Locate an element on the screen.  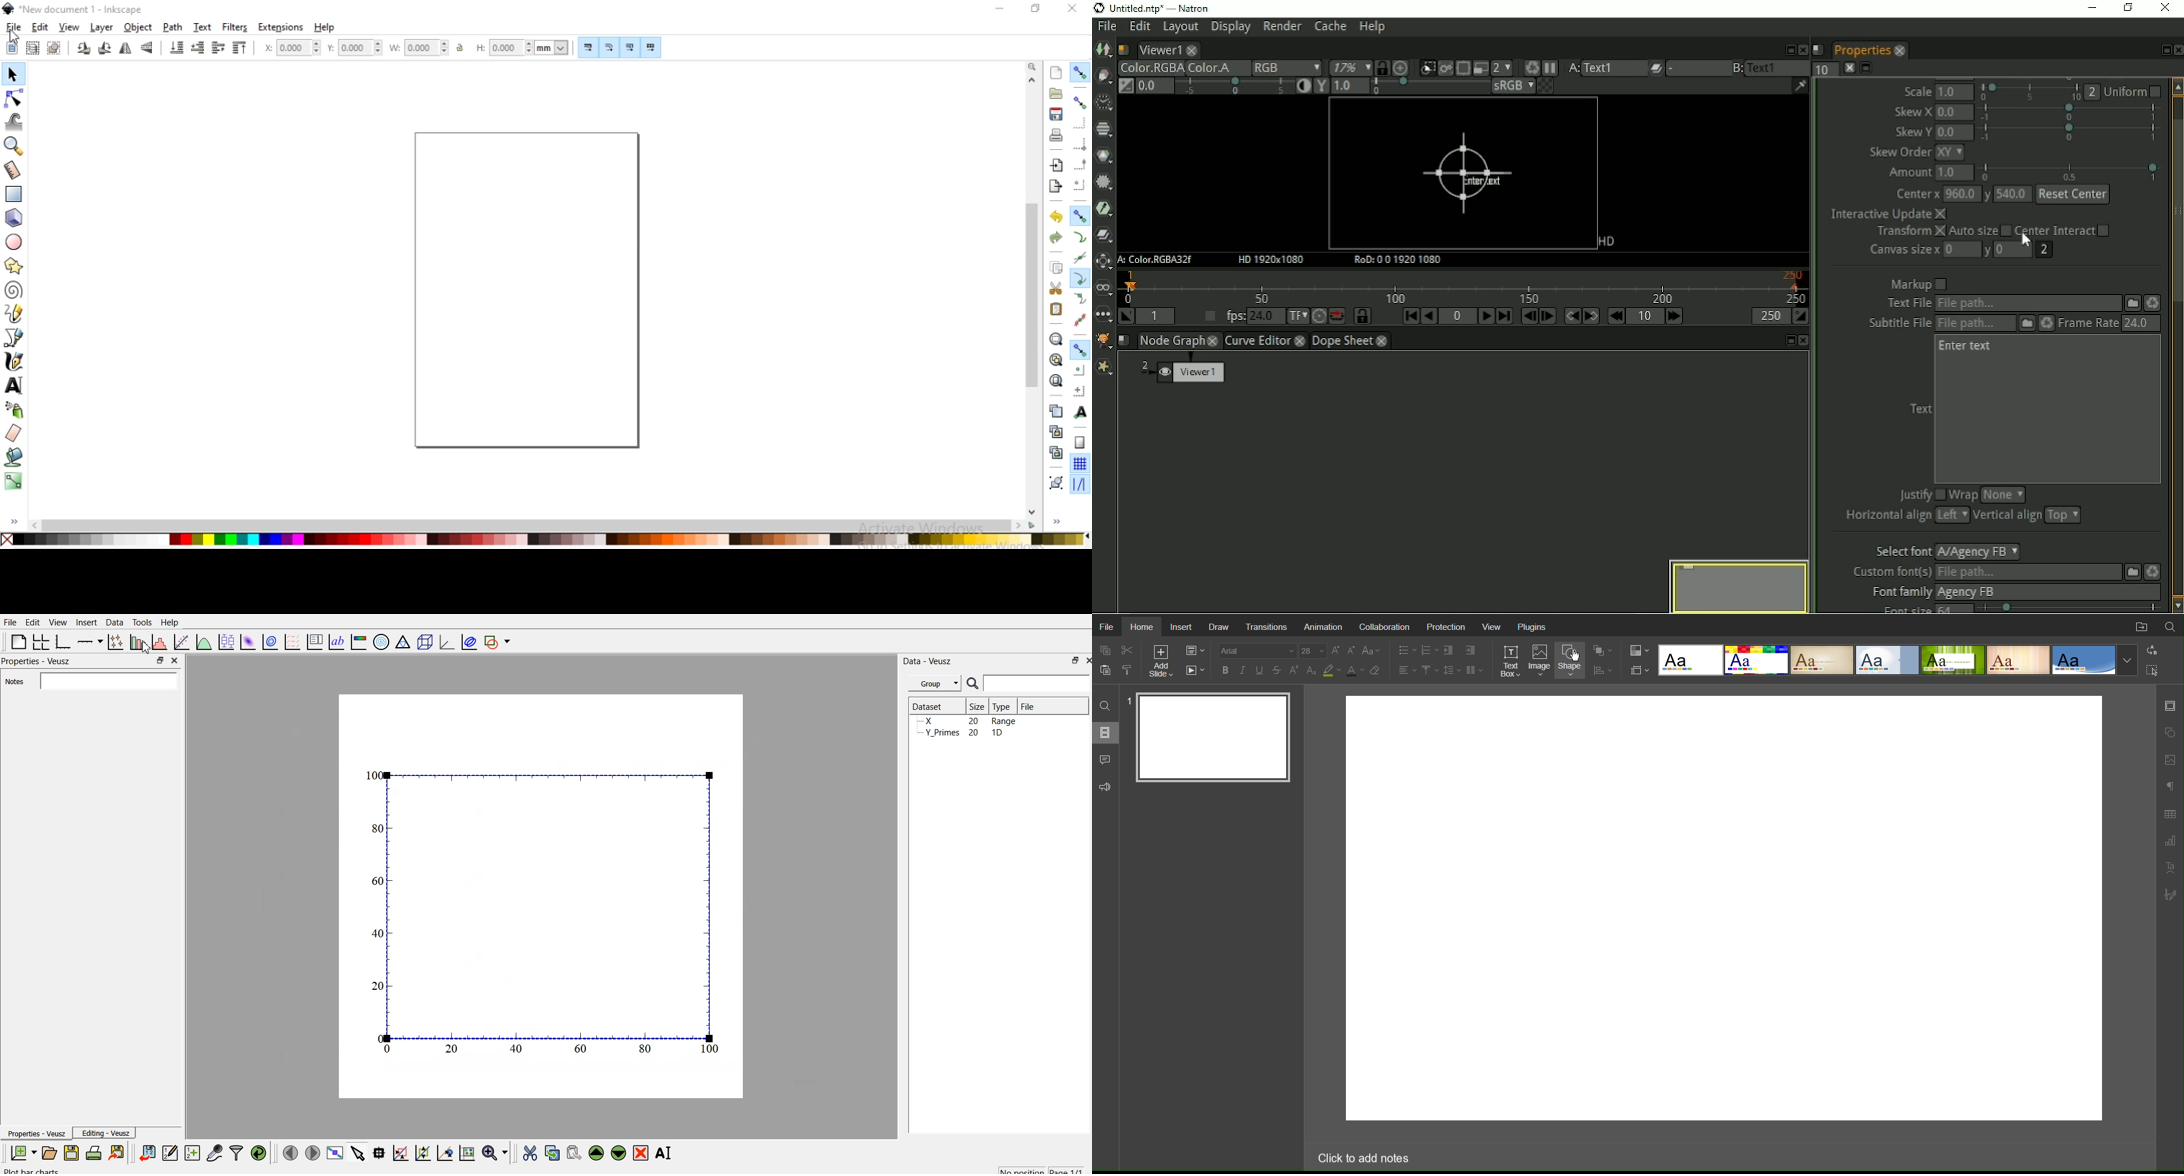
plot points is located at coordinates (113, 641).